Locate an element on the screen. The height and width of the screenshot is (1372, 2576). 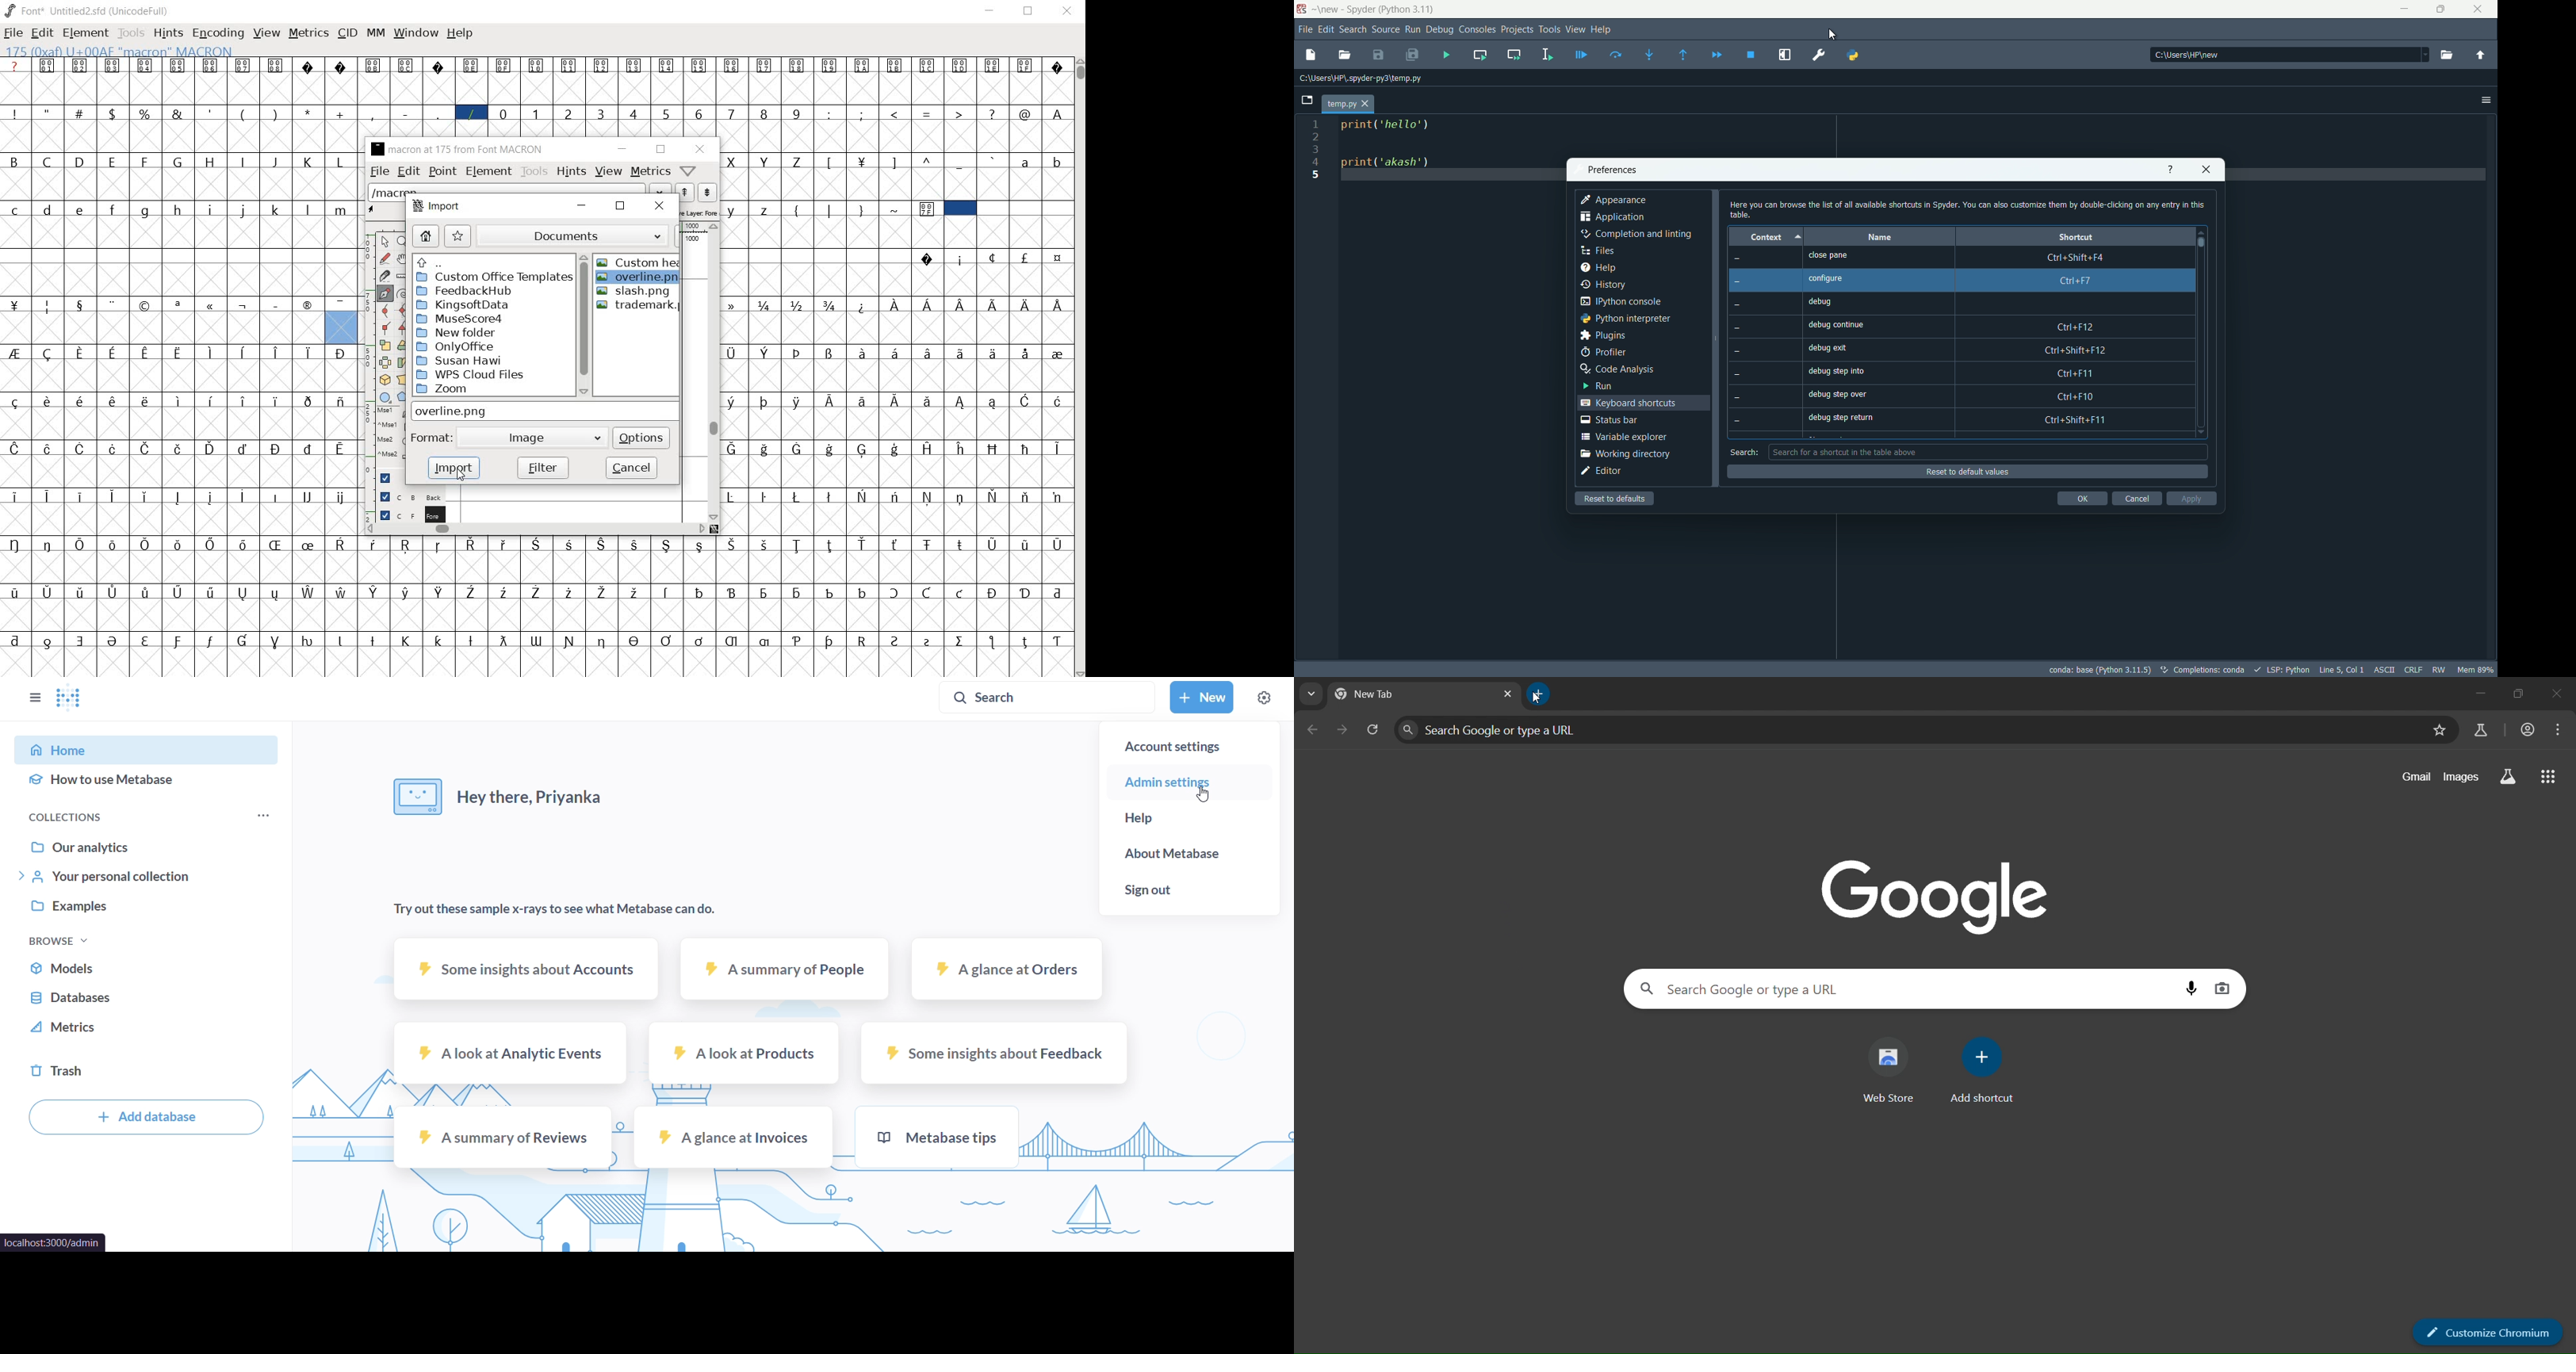
bookmark page is located at coordinates (2437, 730).